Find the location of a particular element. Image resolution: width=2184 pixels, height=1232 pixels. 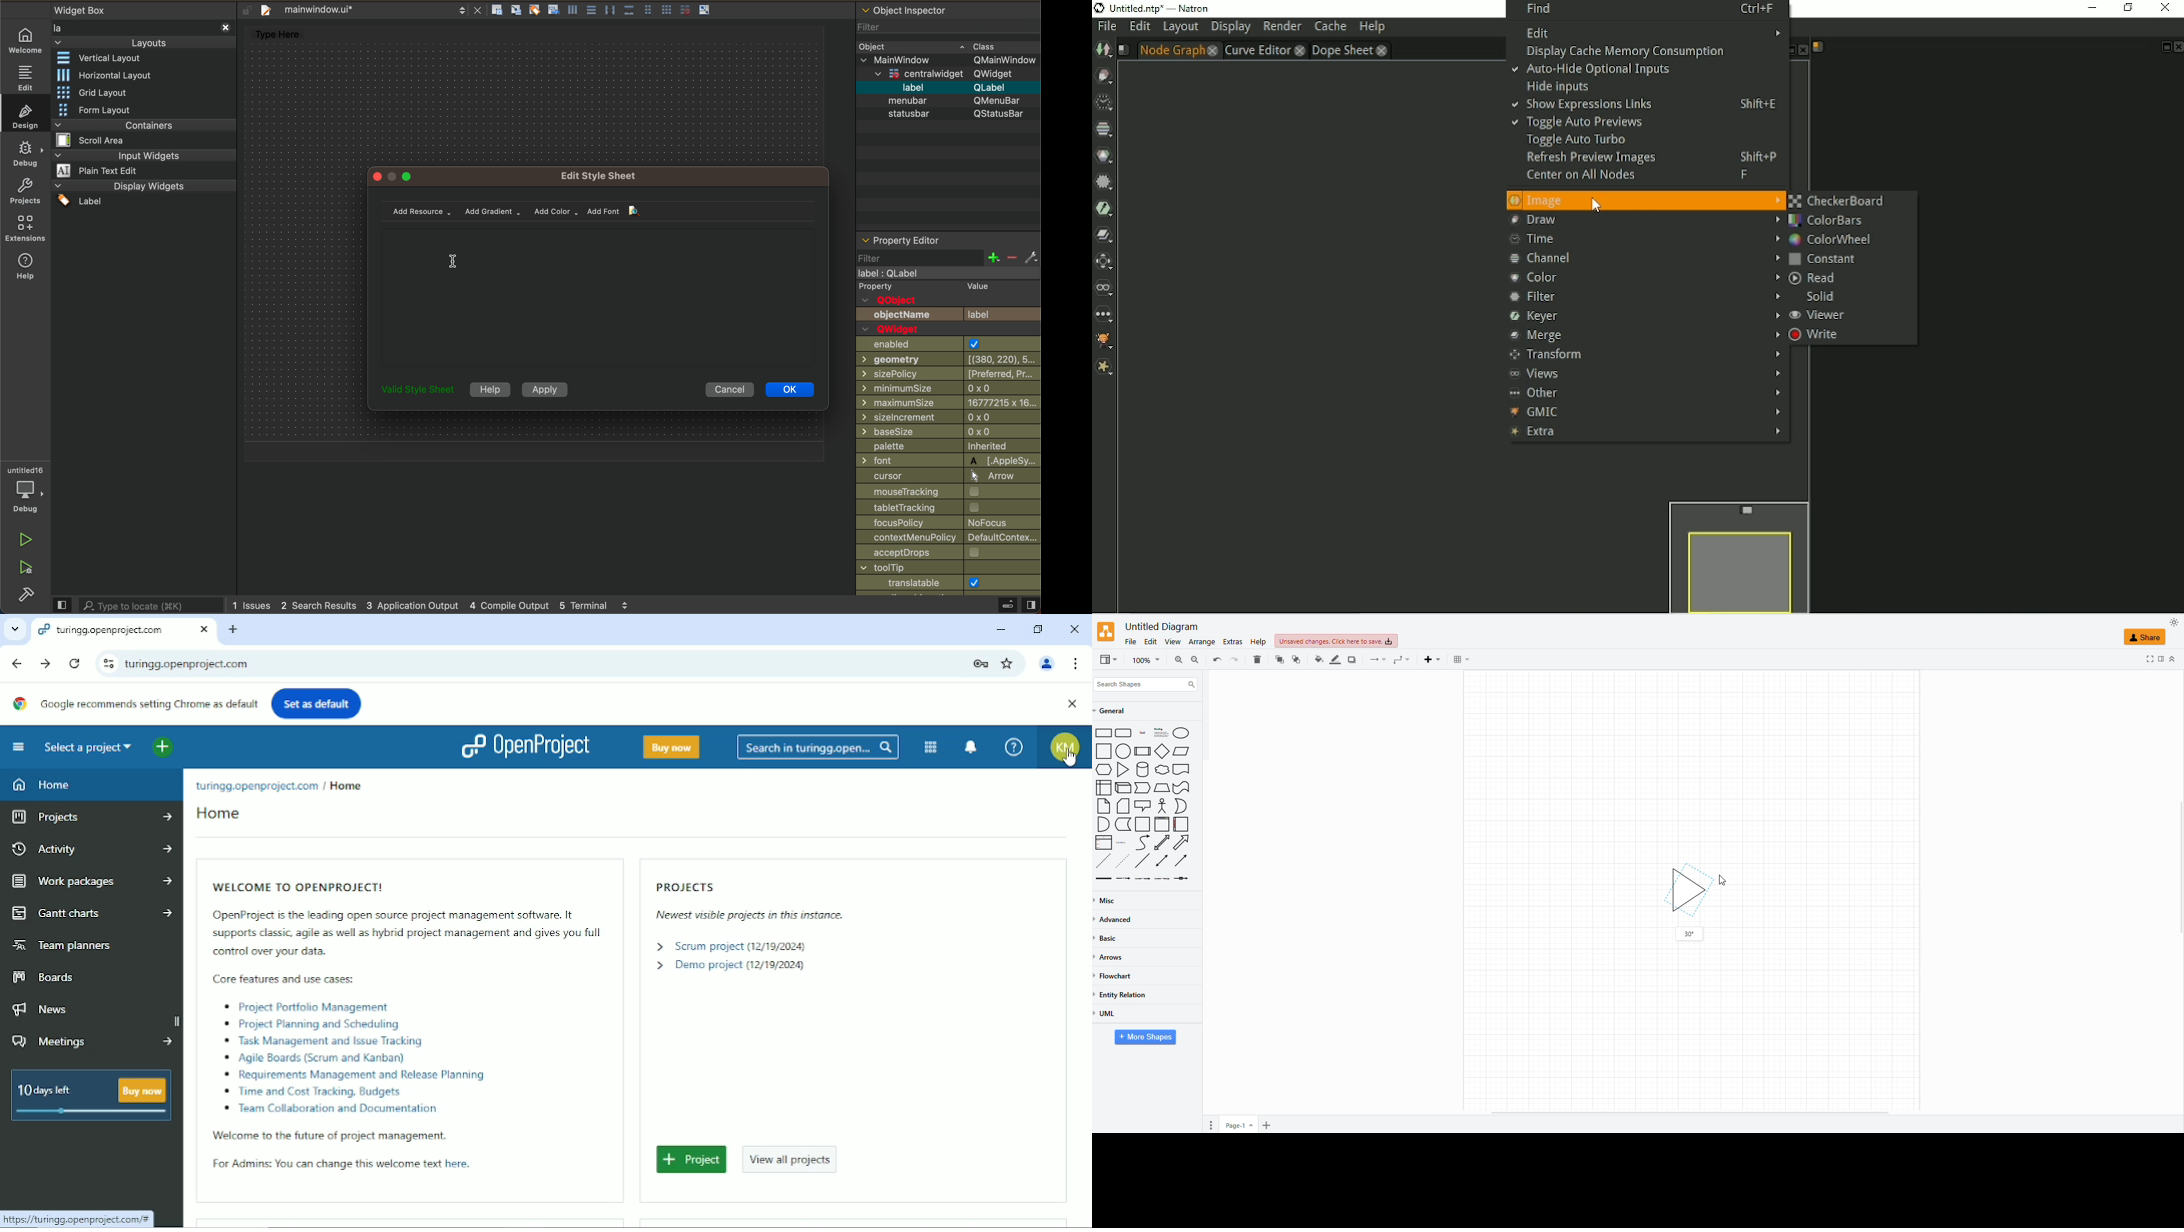

form layout is located at coordinates (101, 110).